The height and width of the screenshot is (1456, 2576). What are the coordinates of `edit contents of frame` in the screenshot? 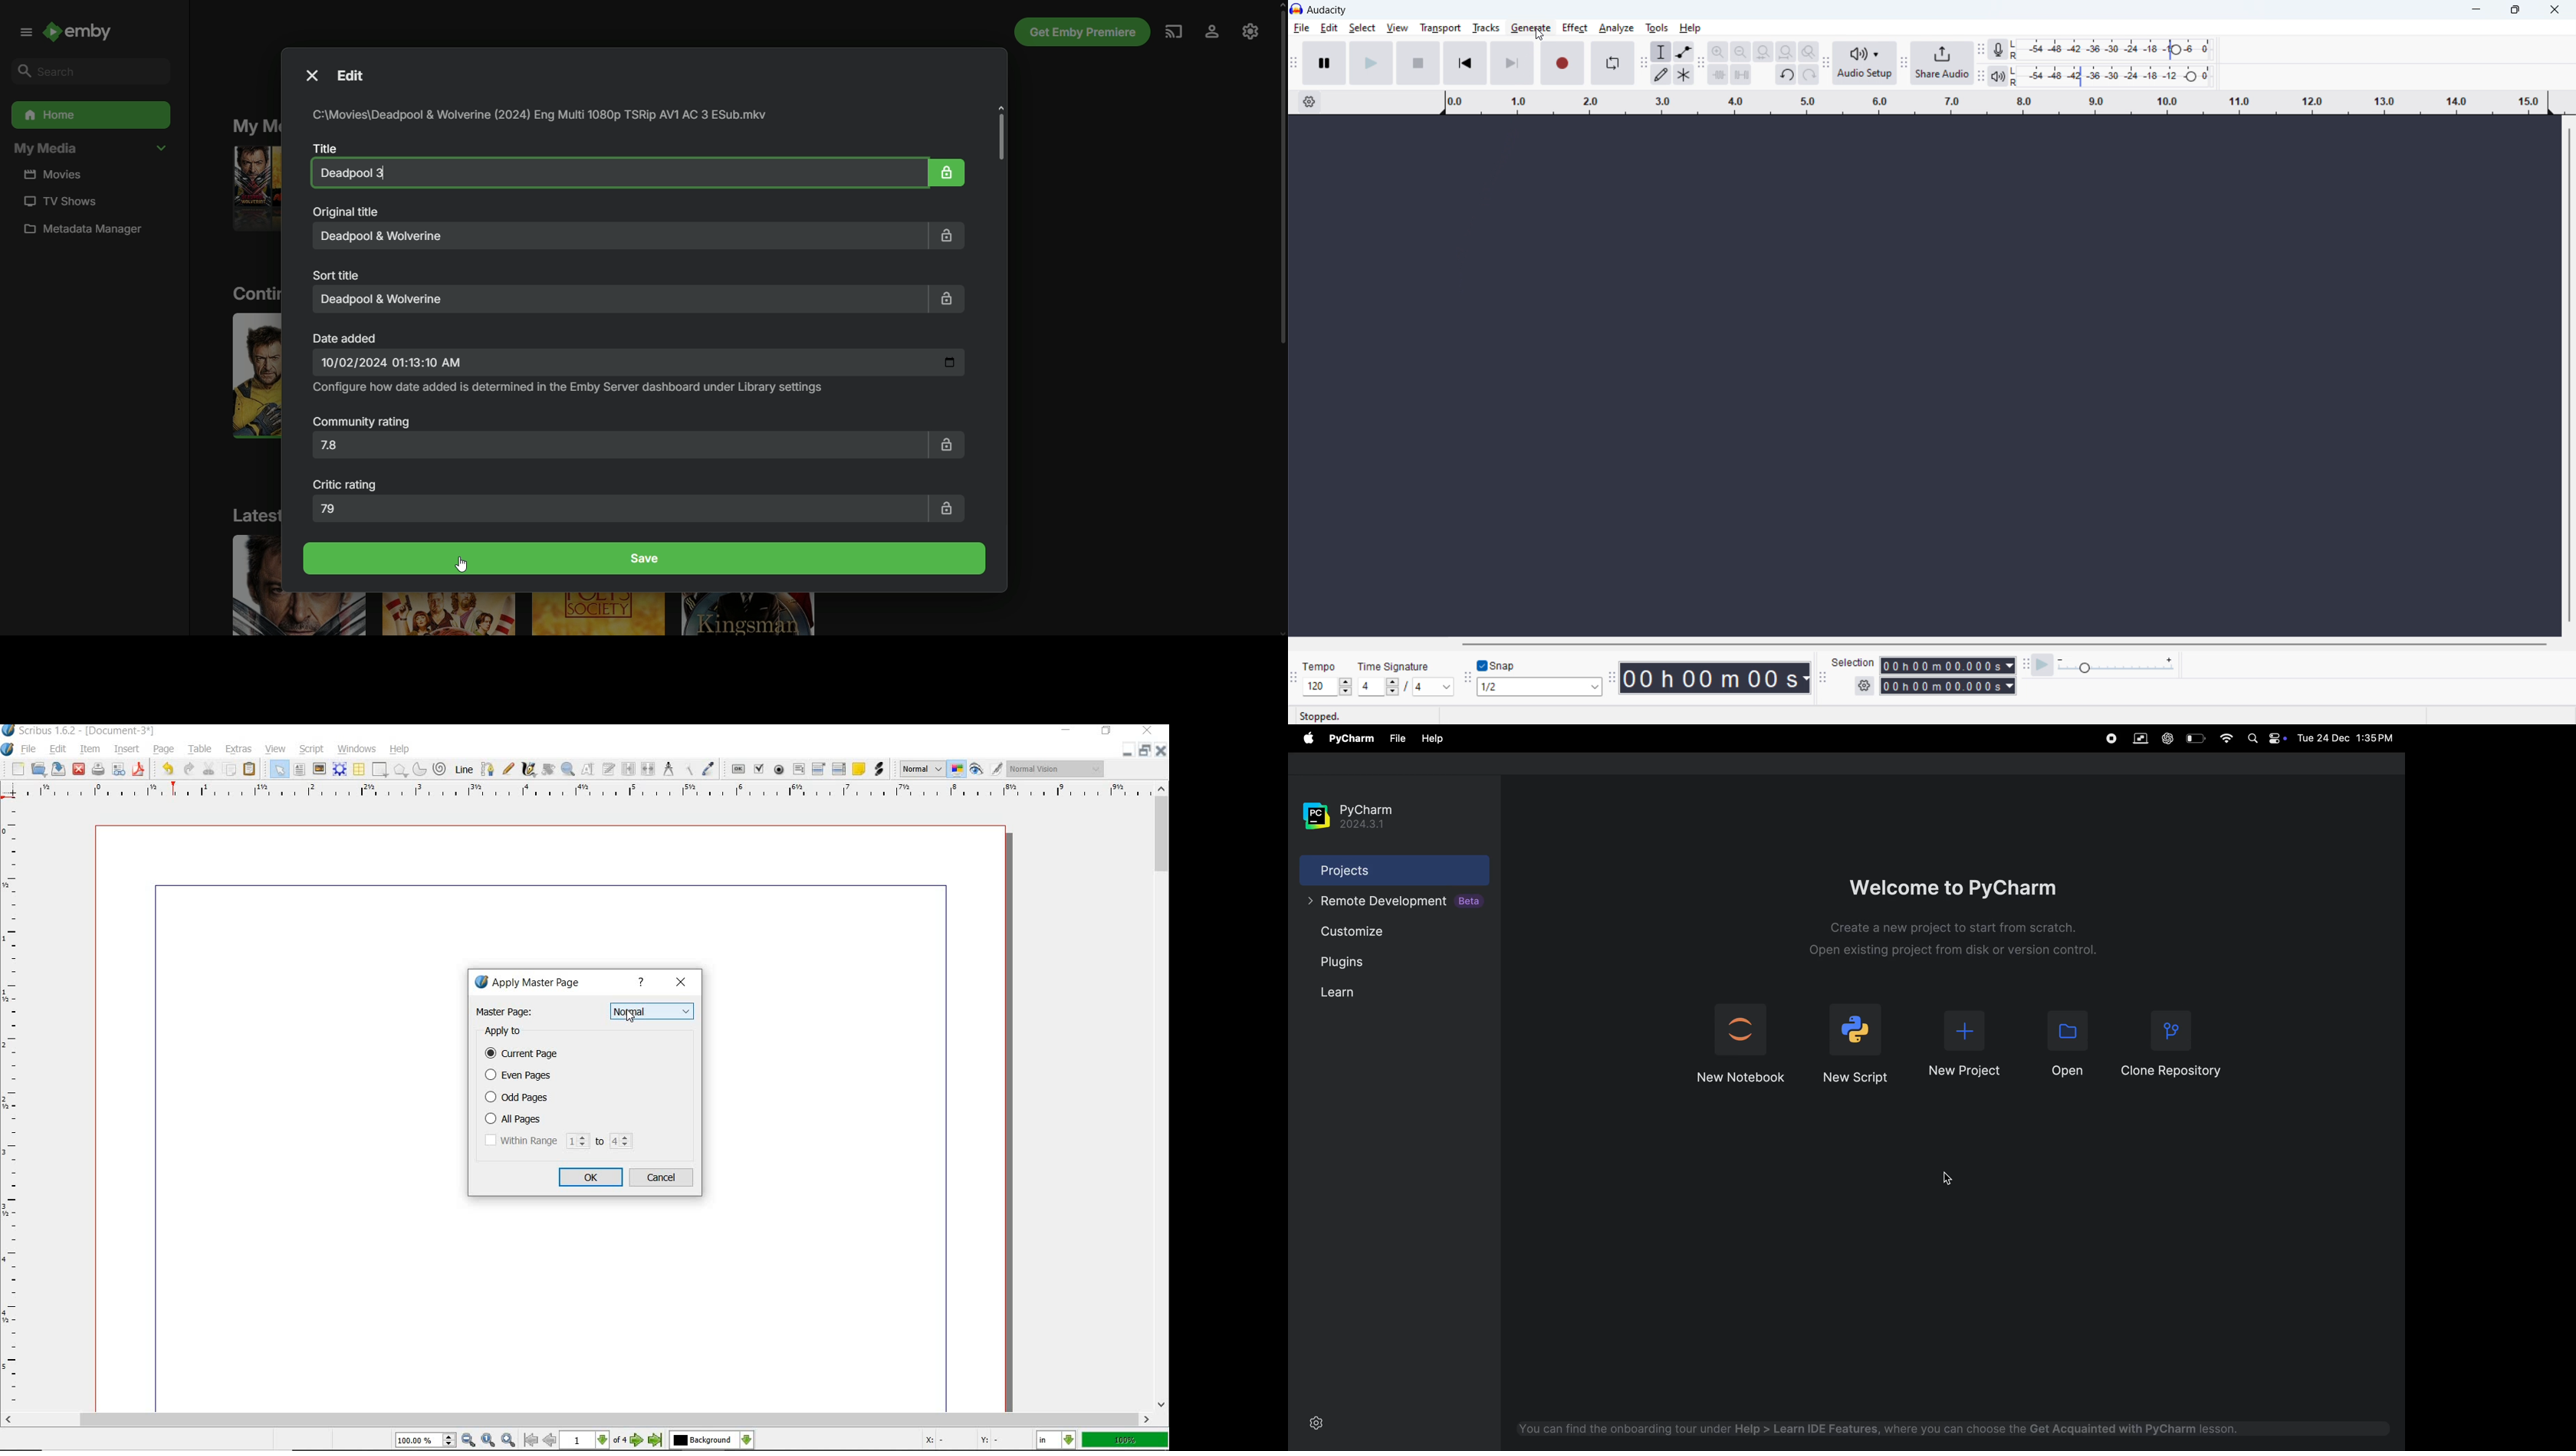 It's located at (586, 770).